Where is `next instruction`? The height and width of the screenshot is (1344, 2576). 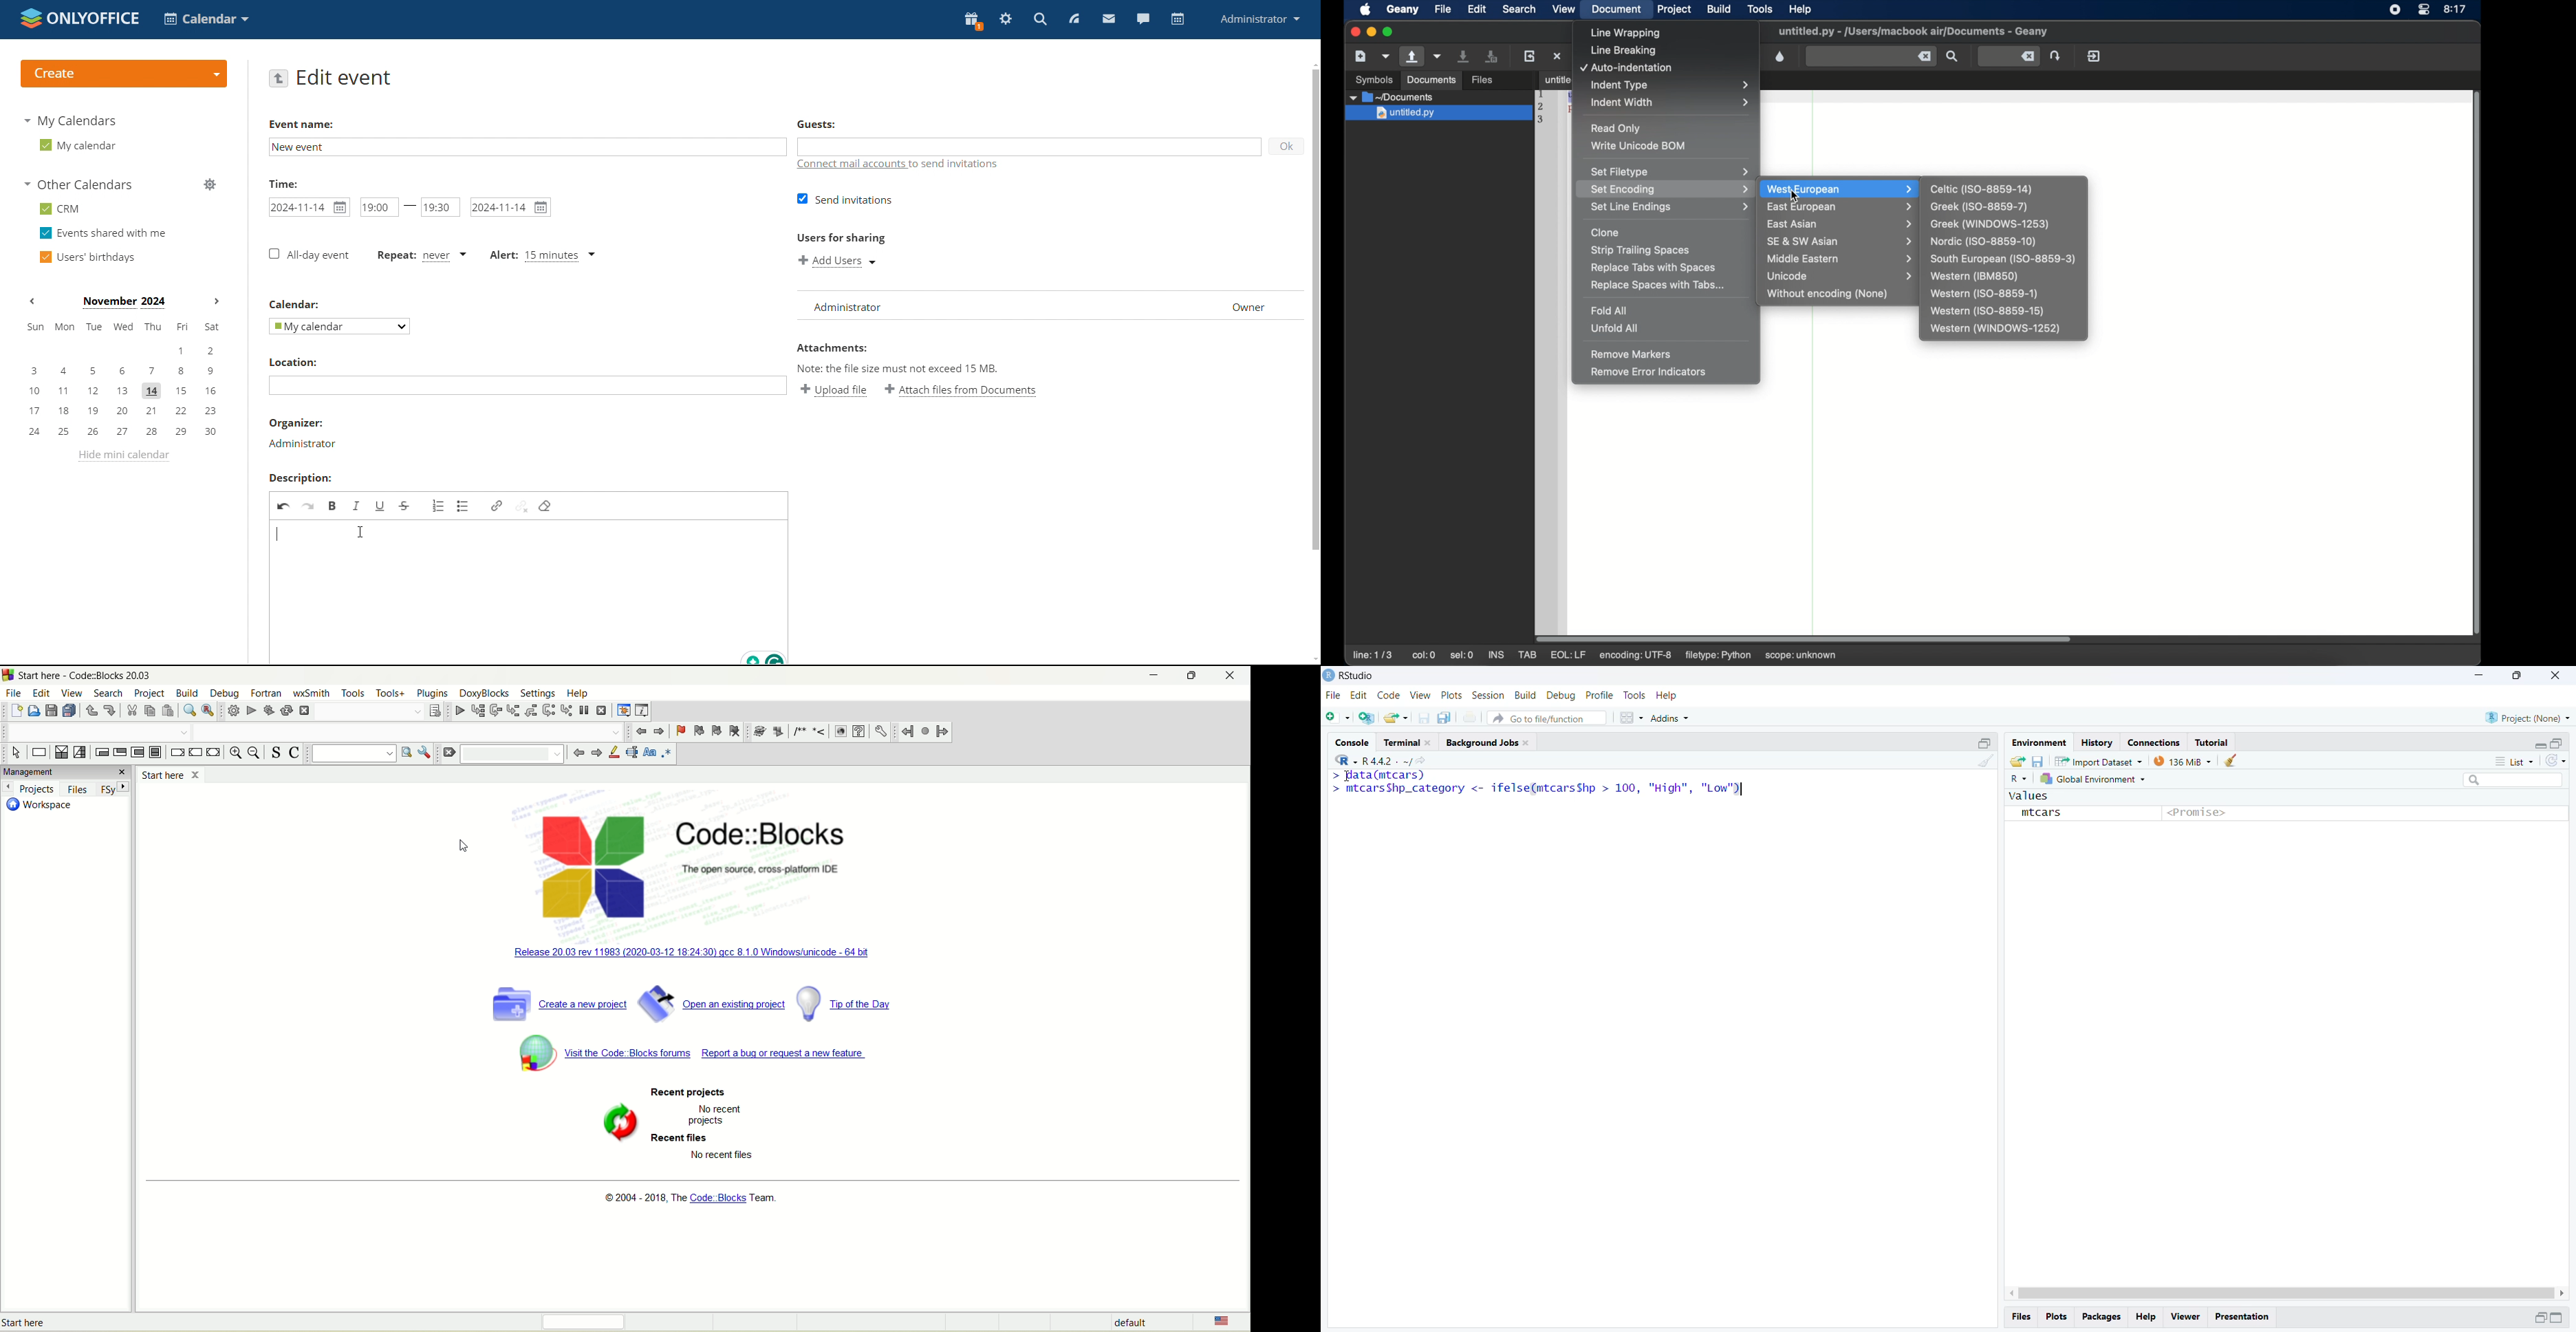 next instruction is located at coordinates (549, 710).